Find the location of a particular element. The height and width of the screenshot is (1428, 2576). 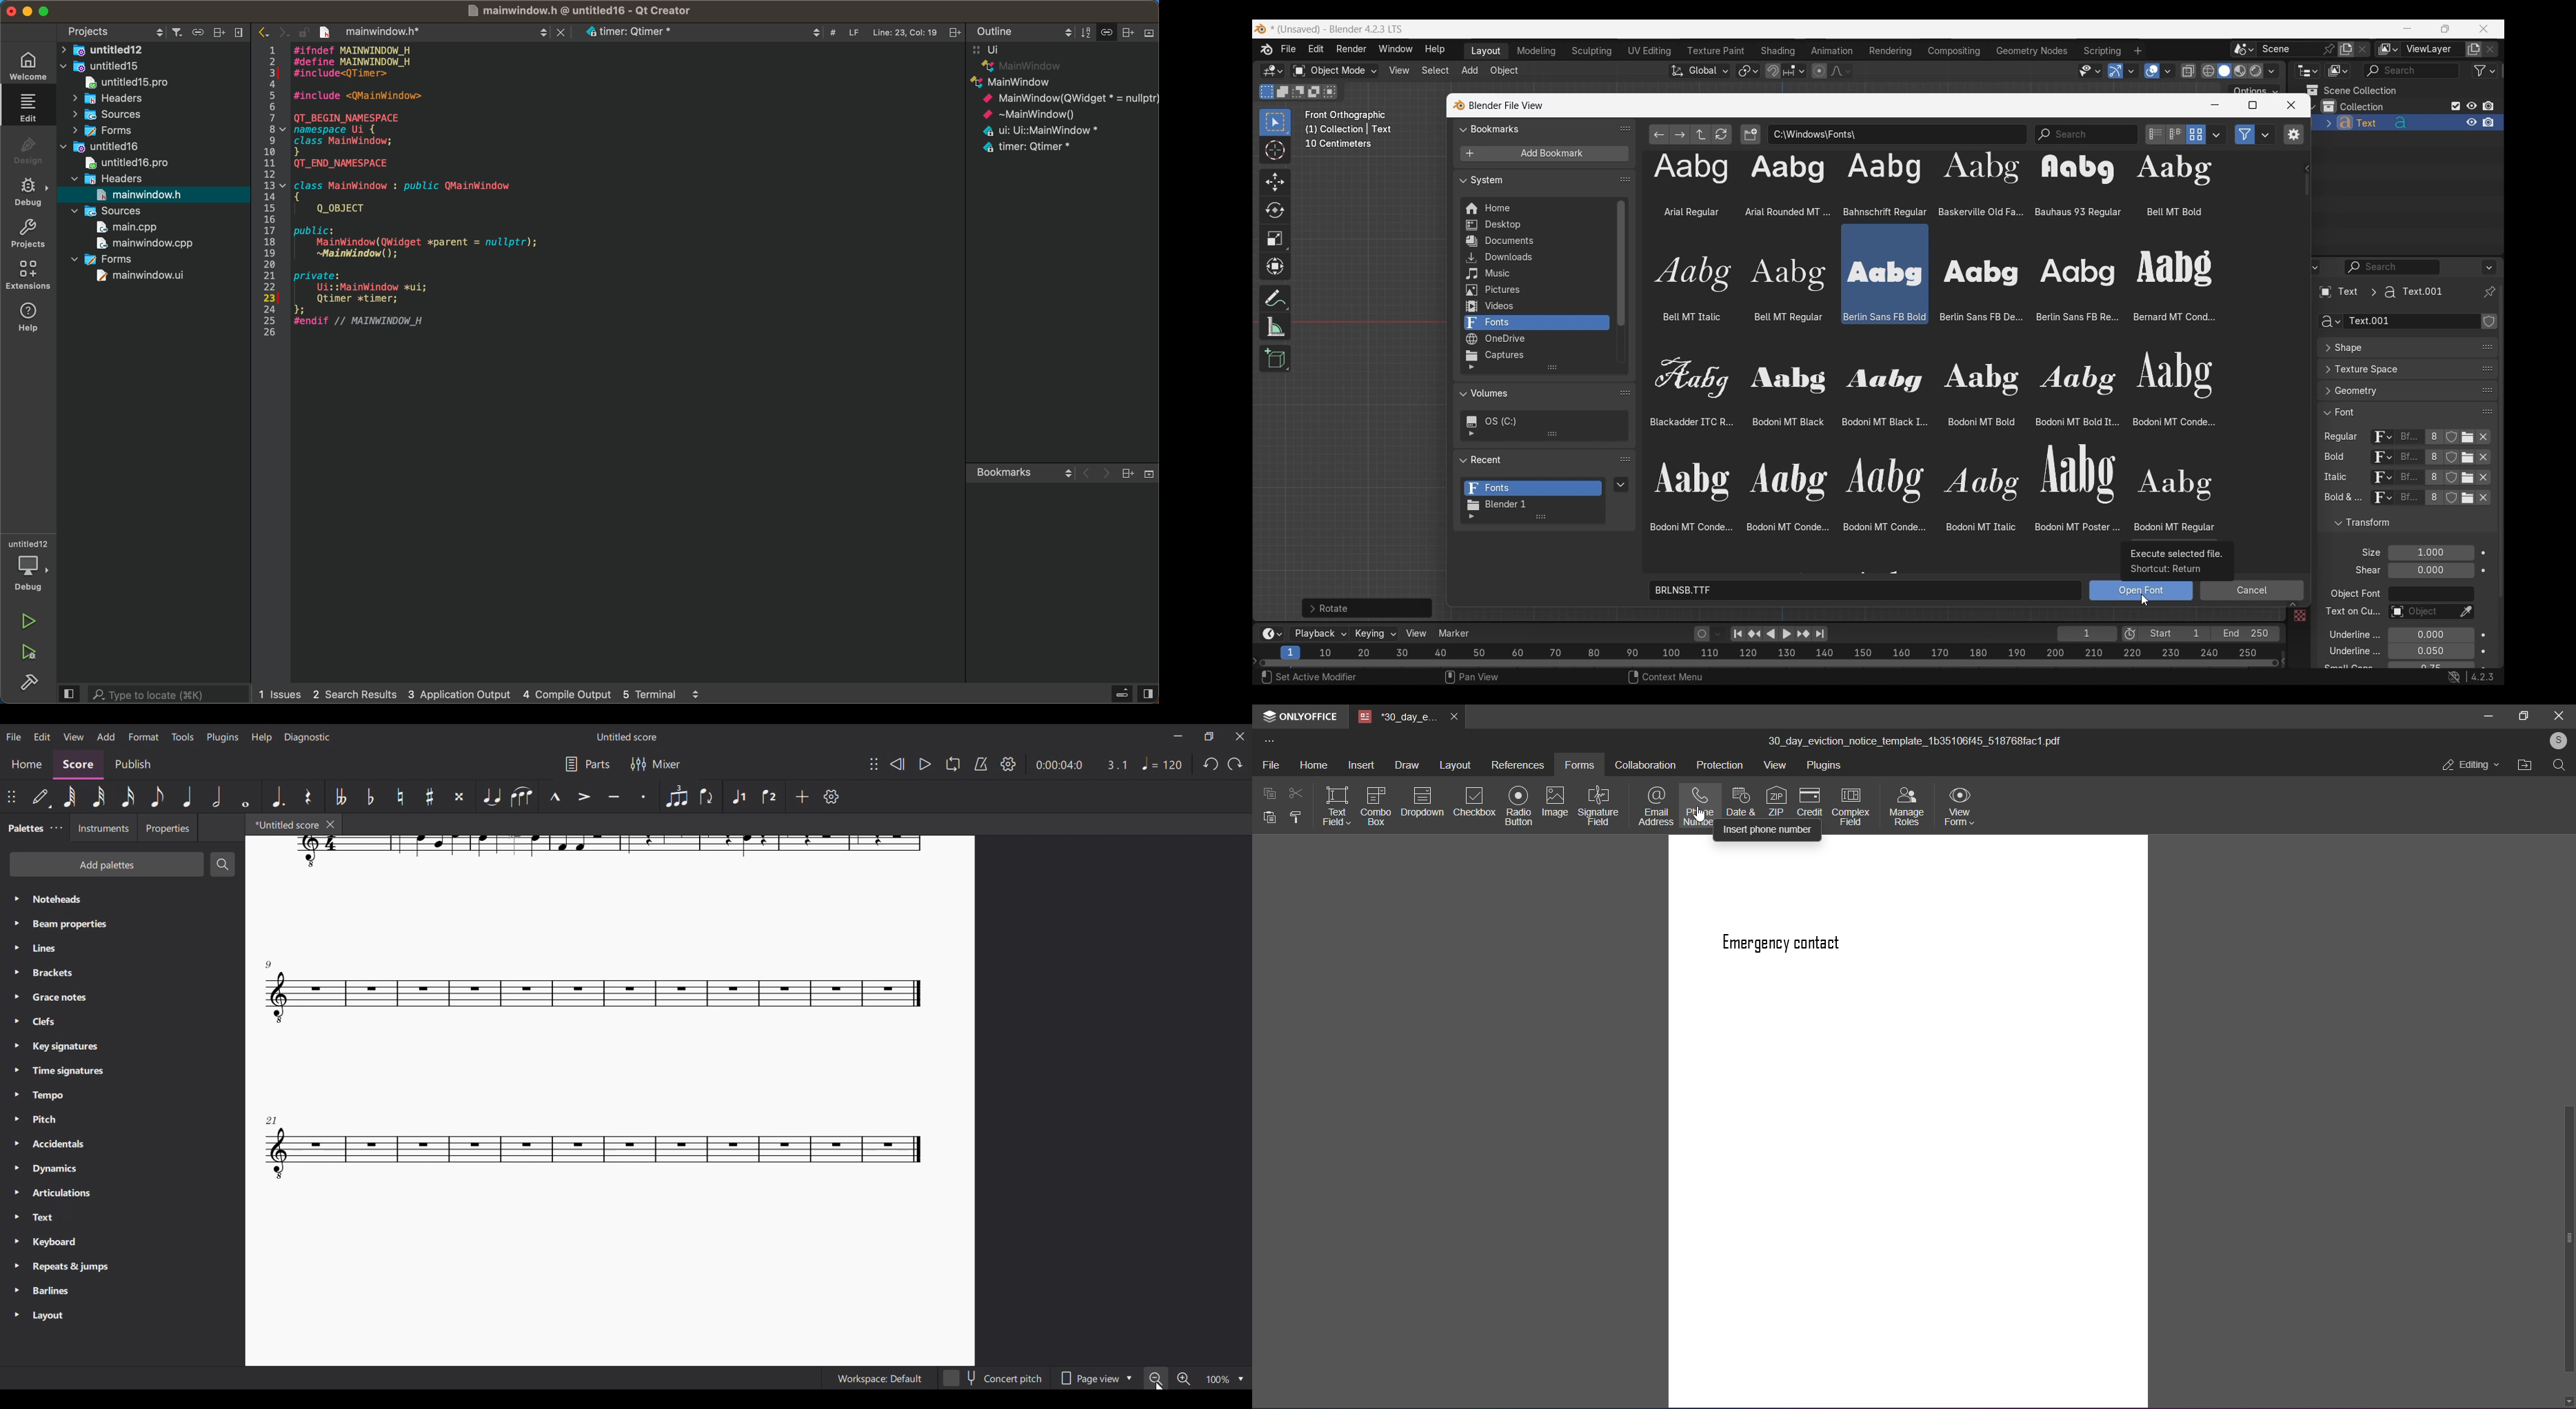

View menu is located at coordinates (1398, 70).